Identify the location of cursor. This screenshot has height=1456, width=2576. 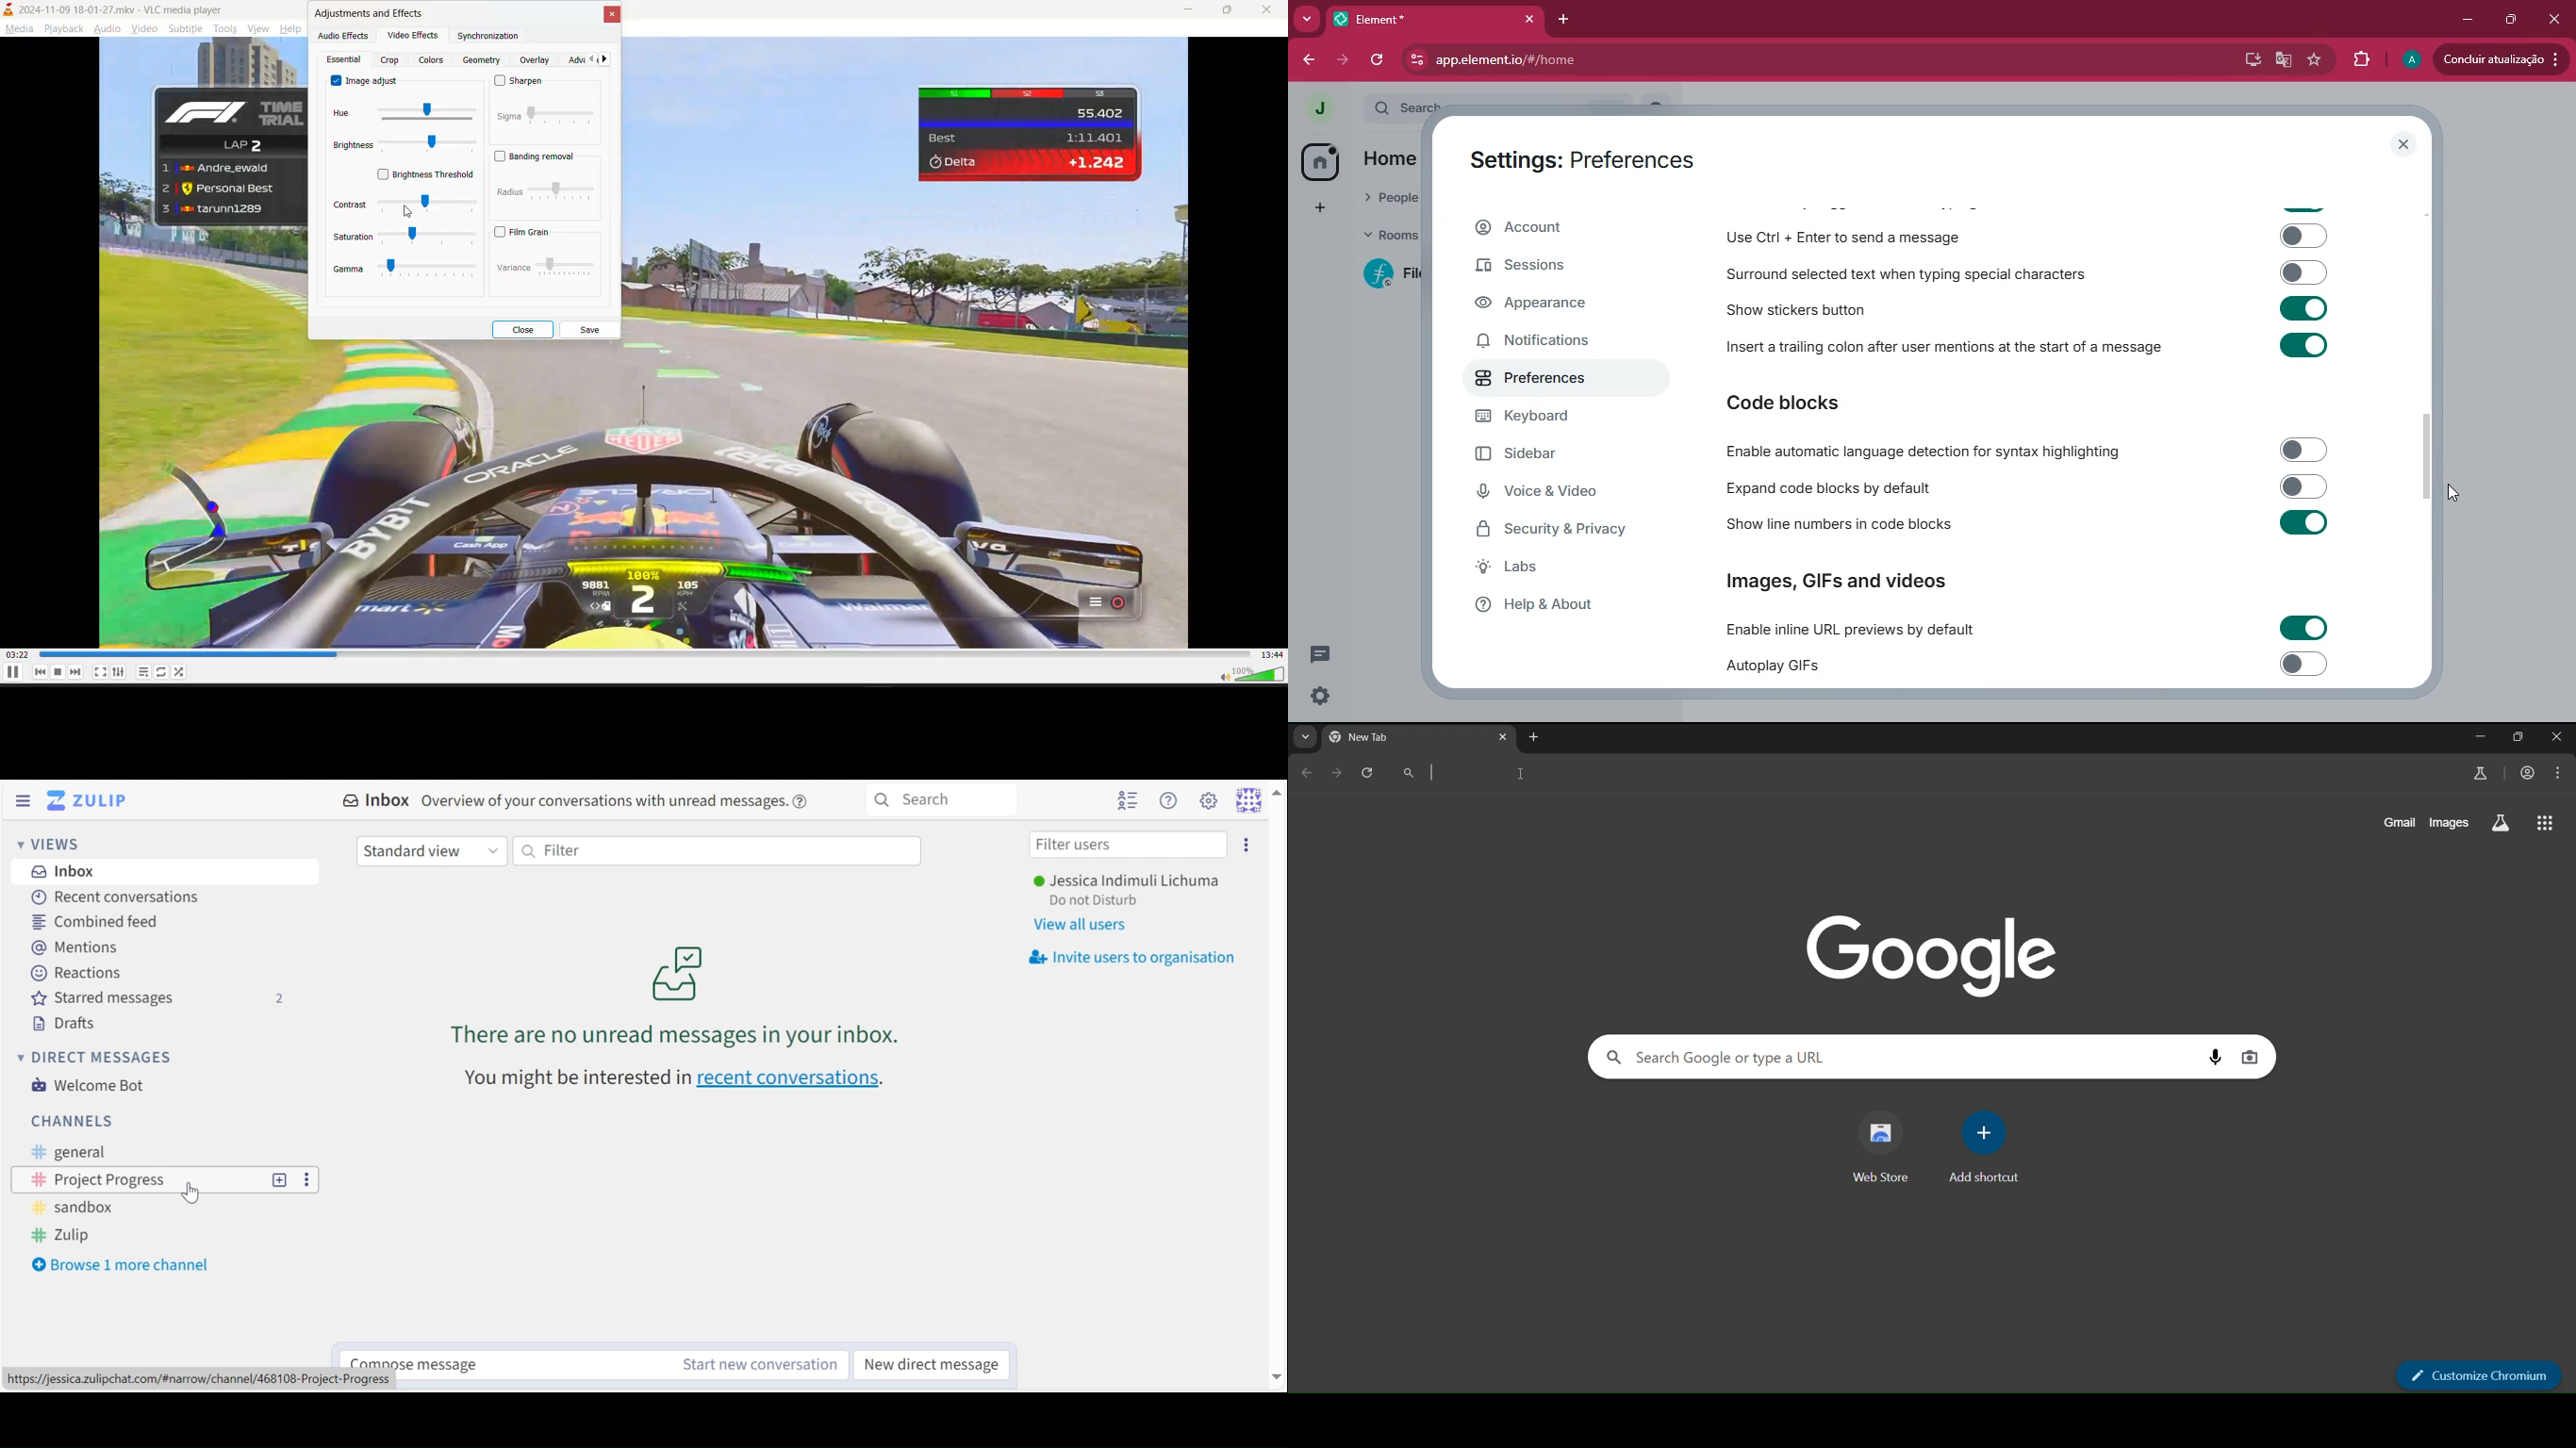
(2450, 489).